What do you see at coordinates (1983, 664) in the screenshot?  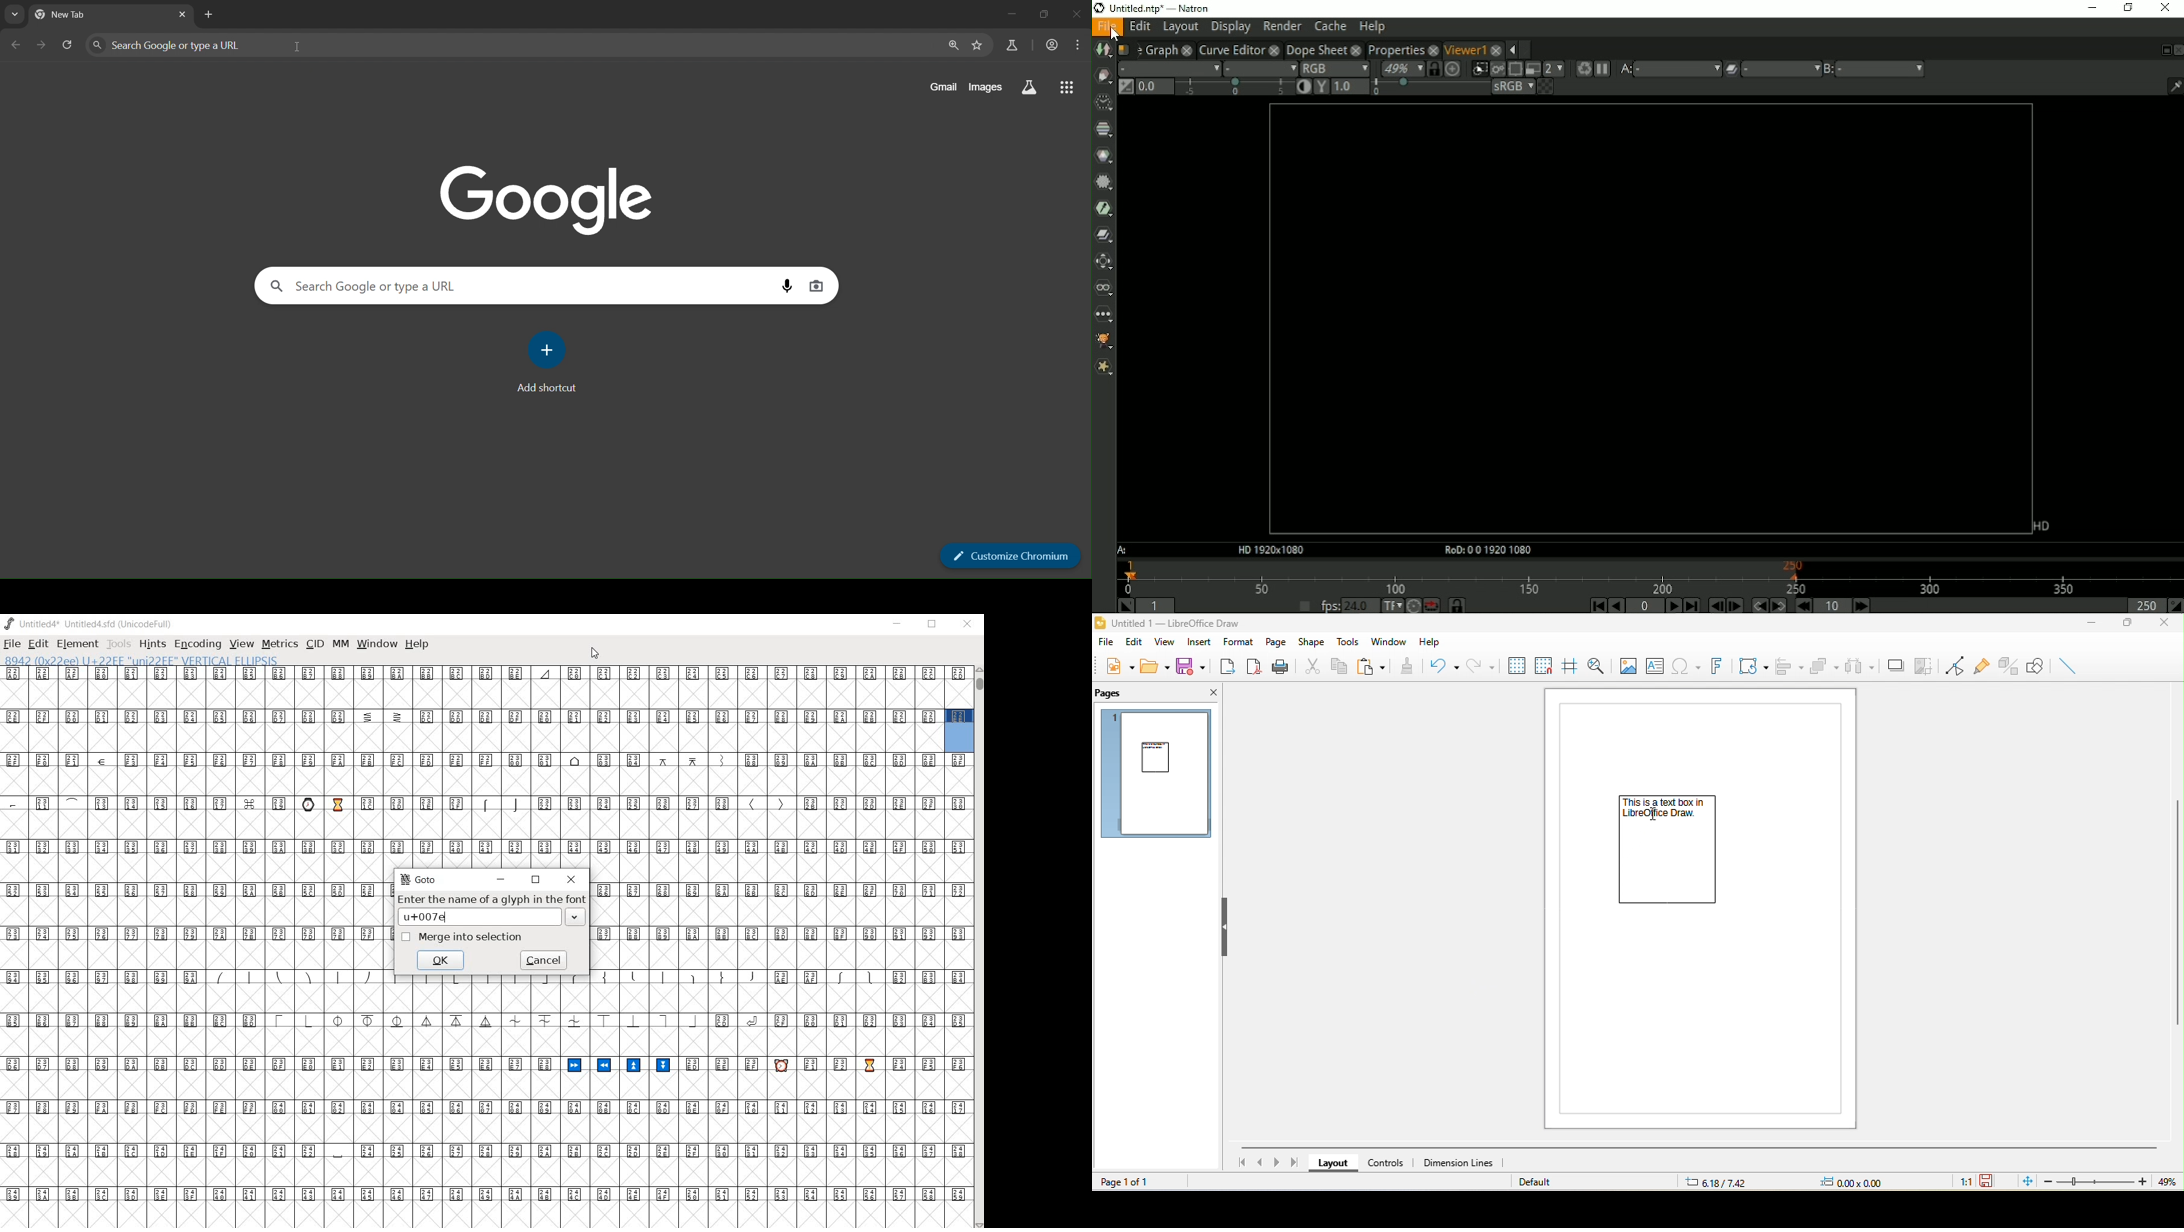 I see `gluepoint function` at bounding box center [1983, 664].